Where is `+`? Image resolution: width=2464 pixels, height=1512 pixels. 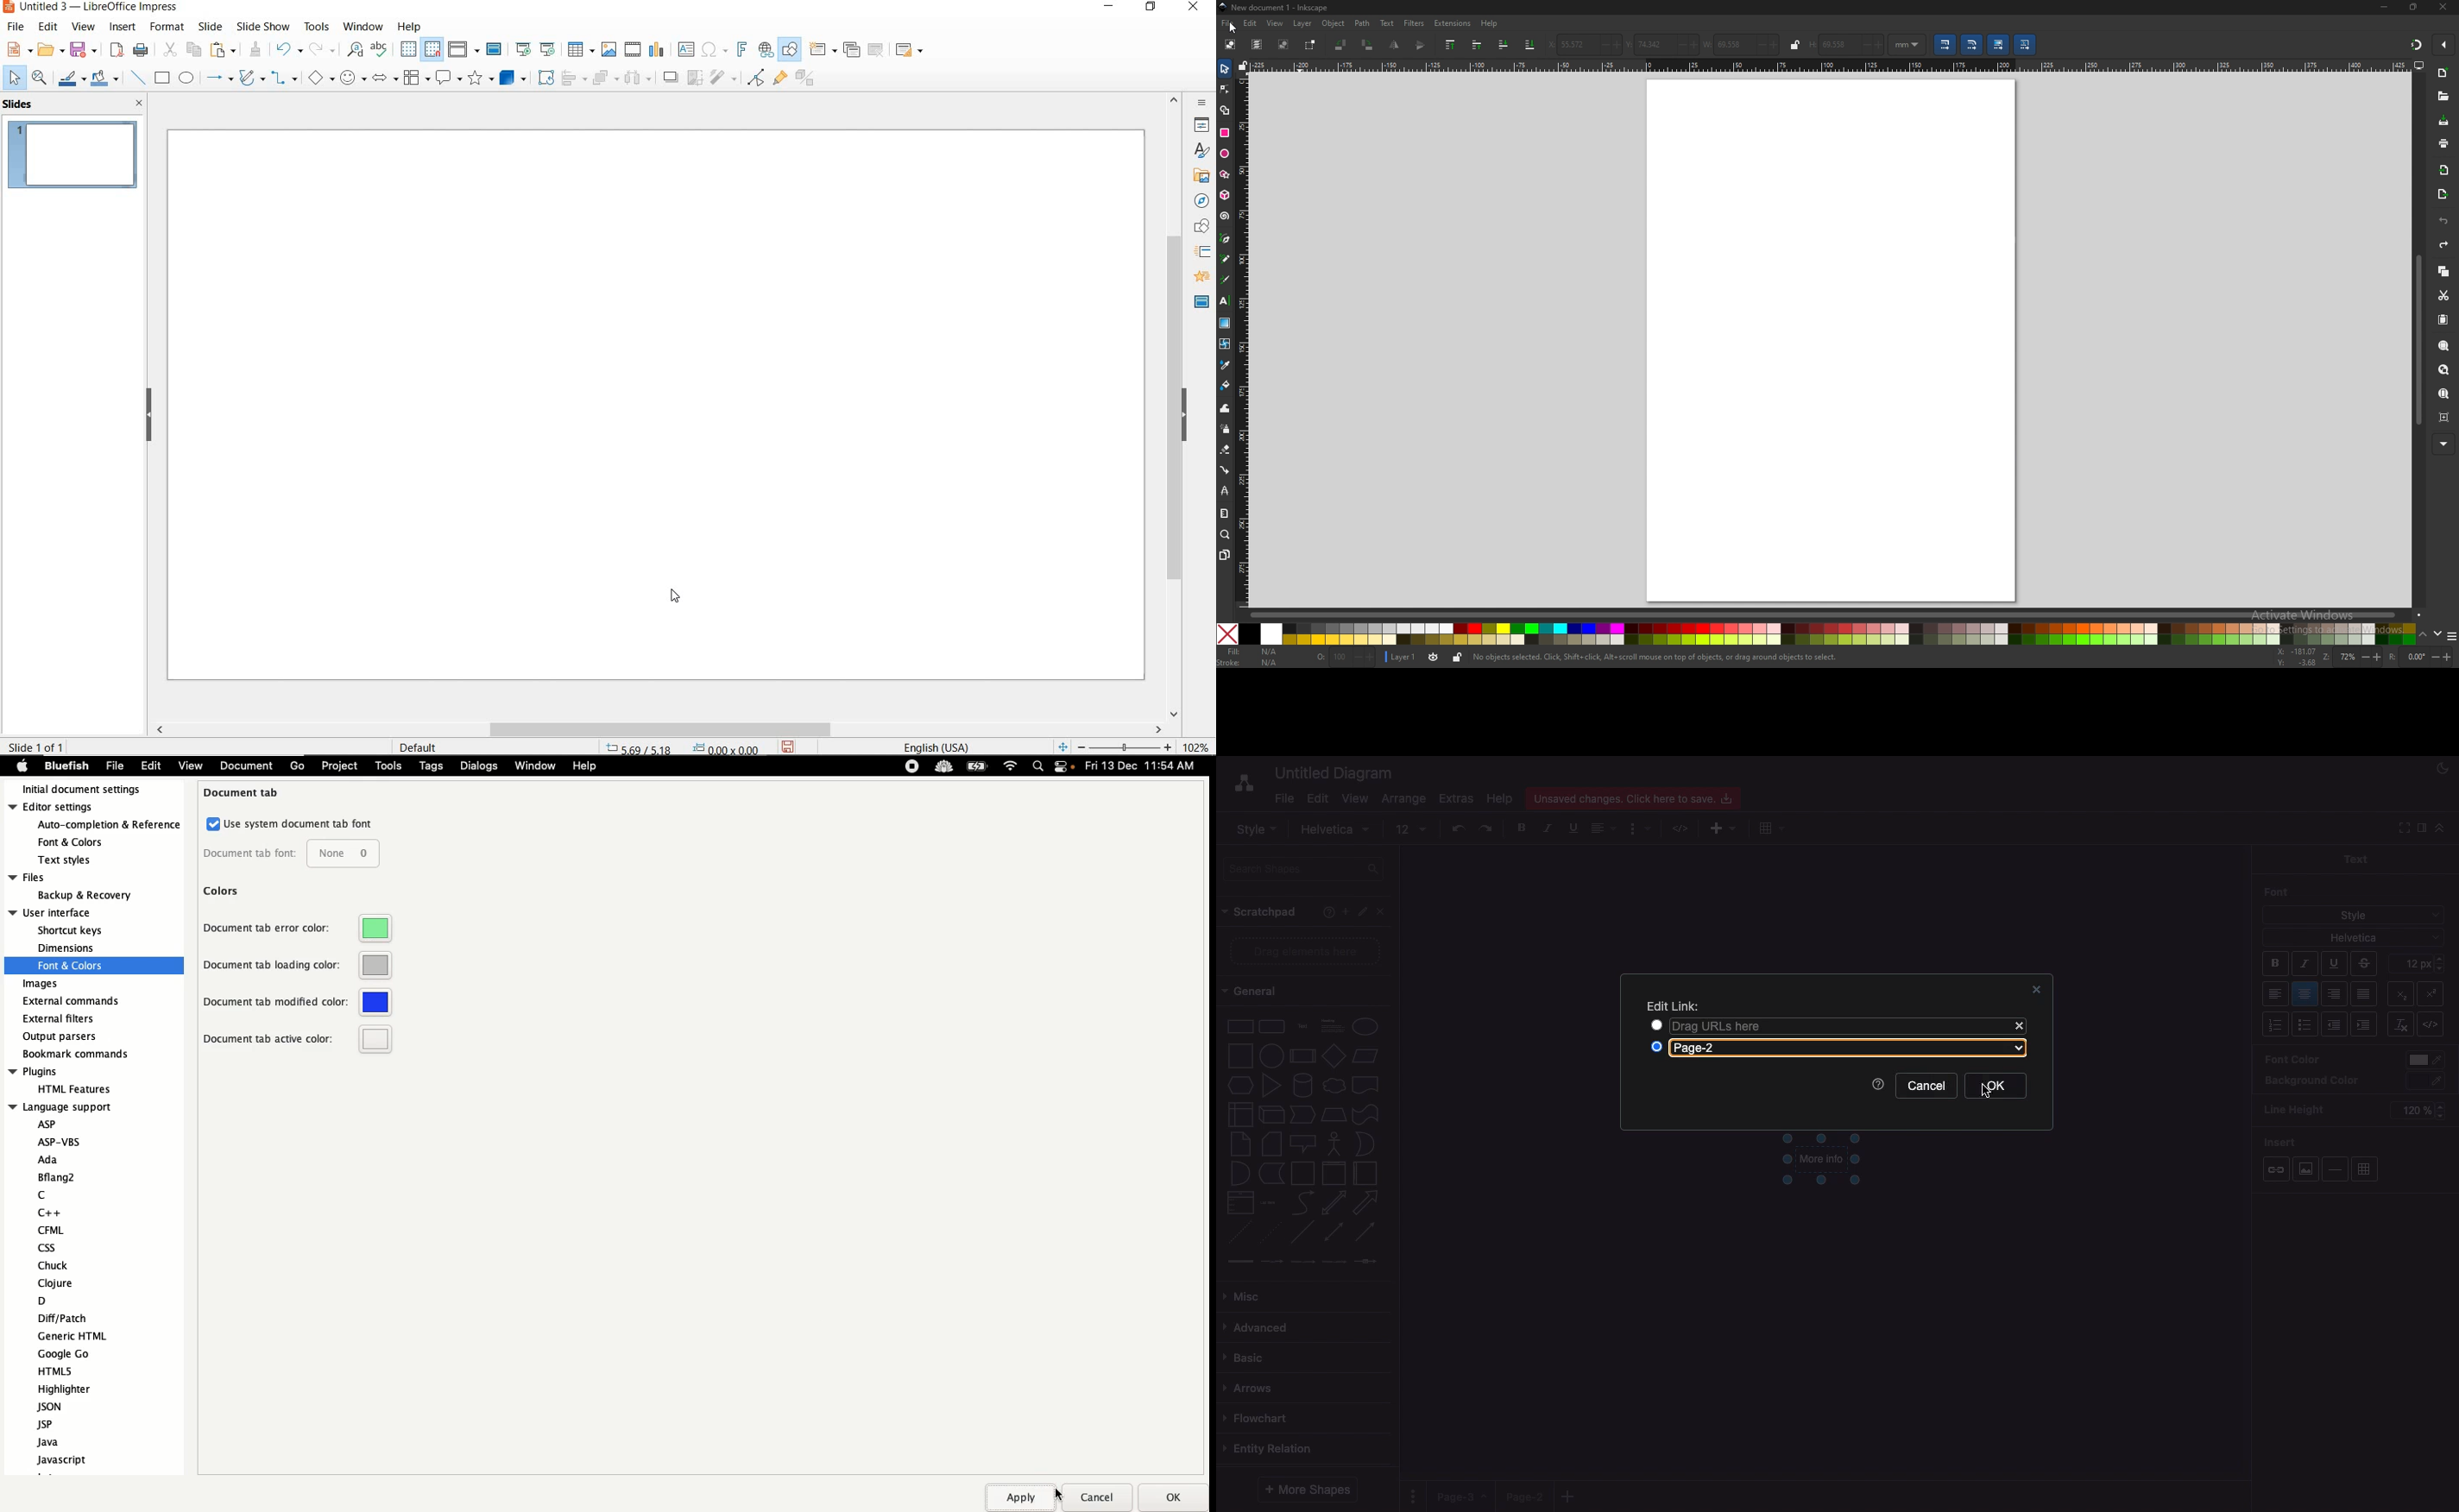 + is located at coordinates (1691, 45).